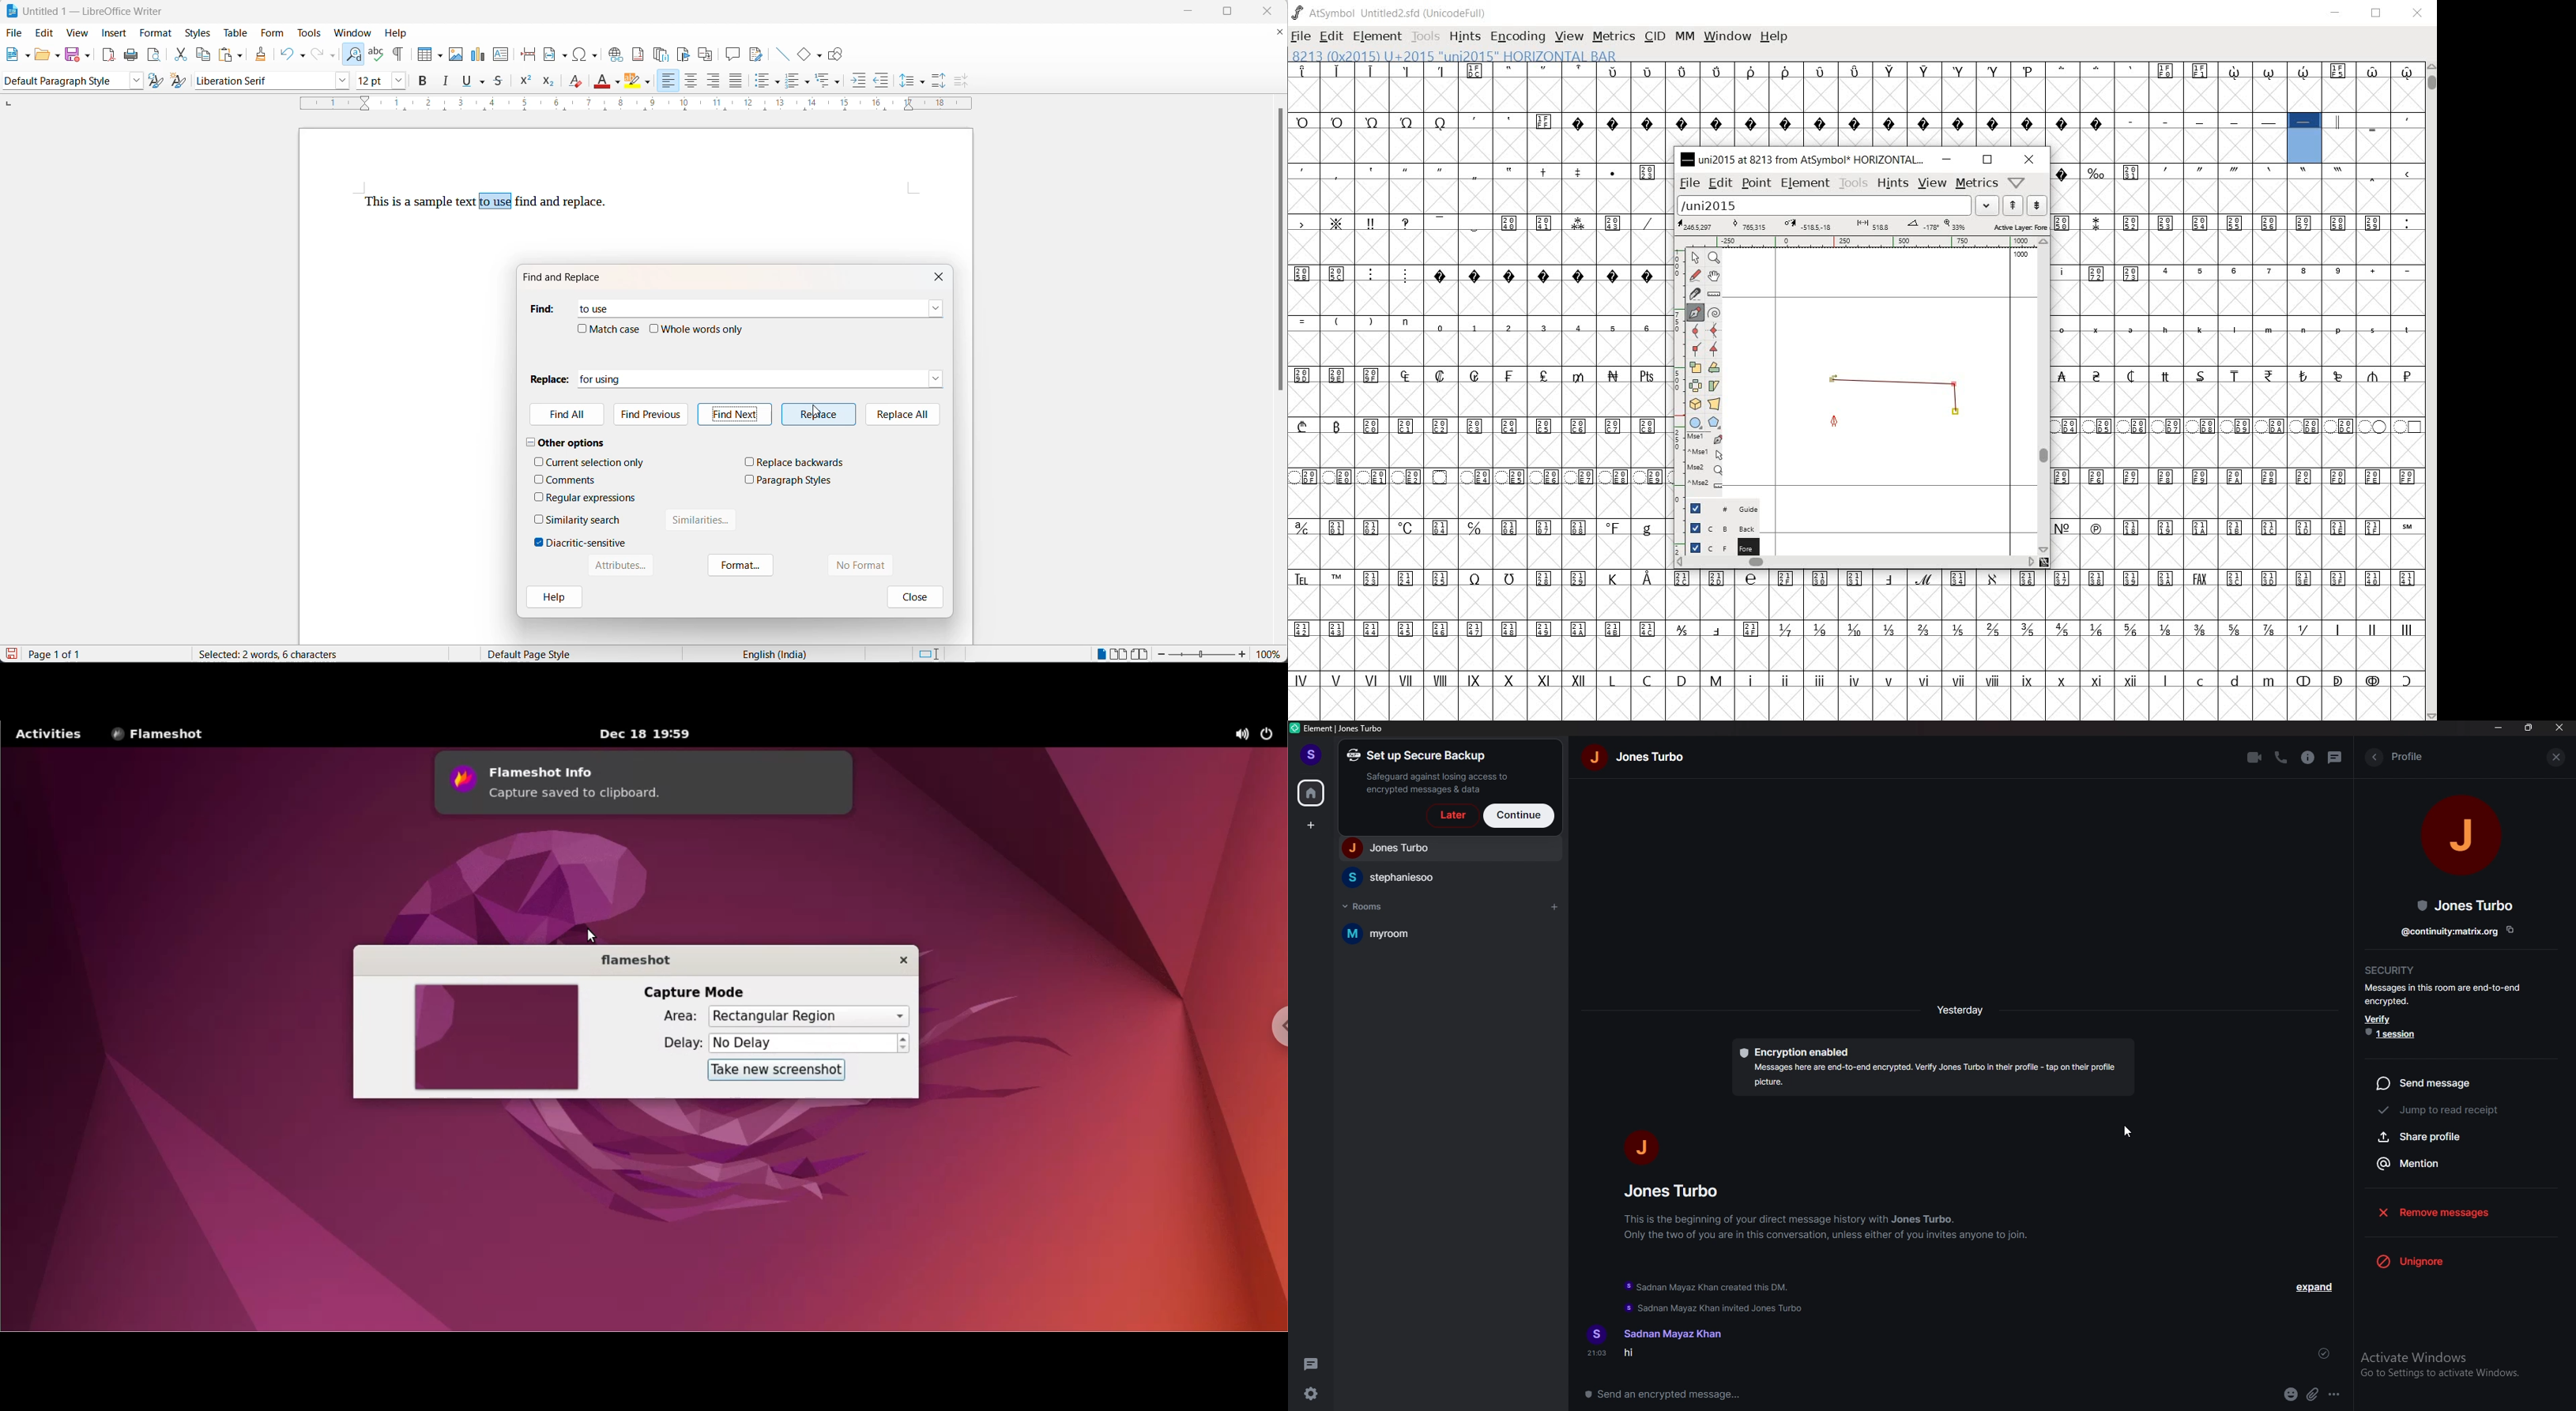 This screenshot has height=1428, width=2576. I want to click on Background, so click(1718, 528).